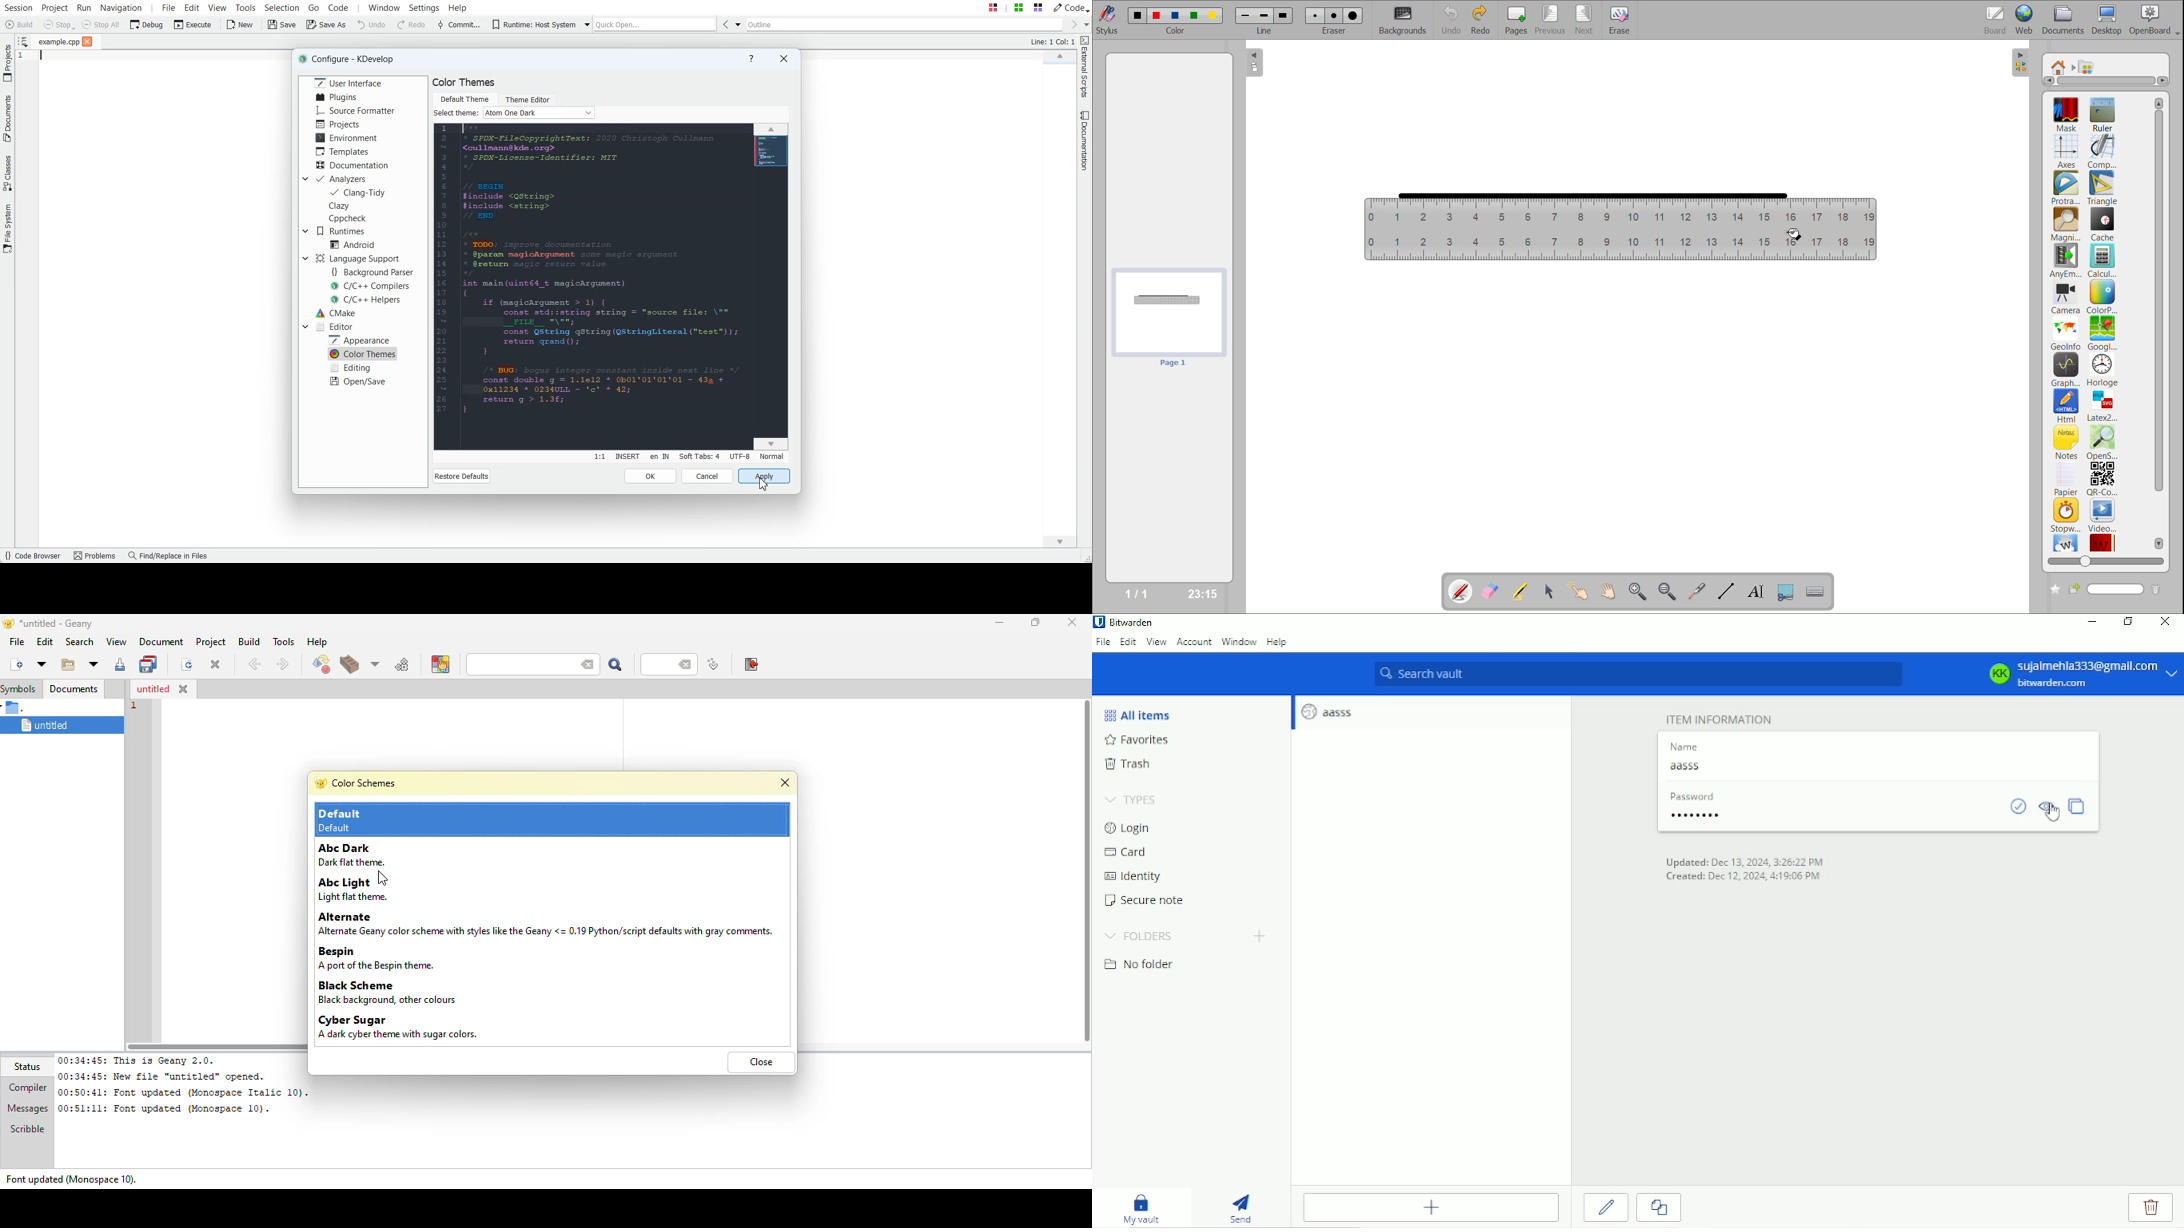 This screenshot has width=2184, height=1232. I want to click on magnifier, so click(2066, 225).